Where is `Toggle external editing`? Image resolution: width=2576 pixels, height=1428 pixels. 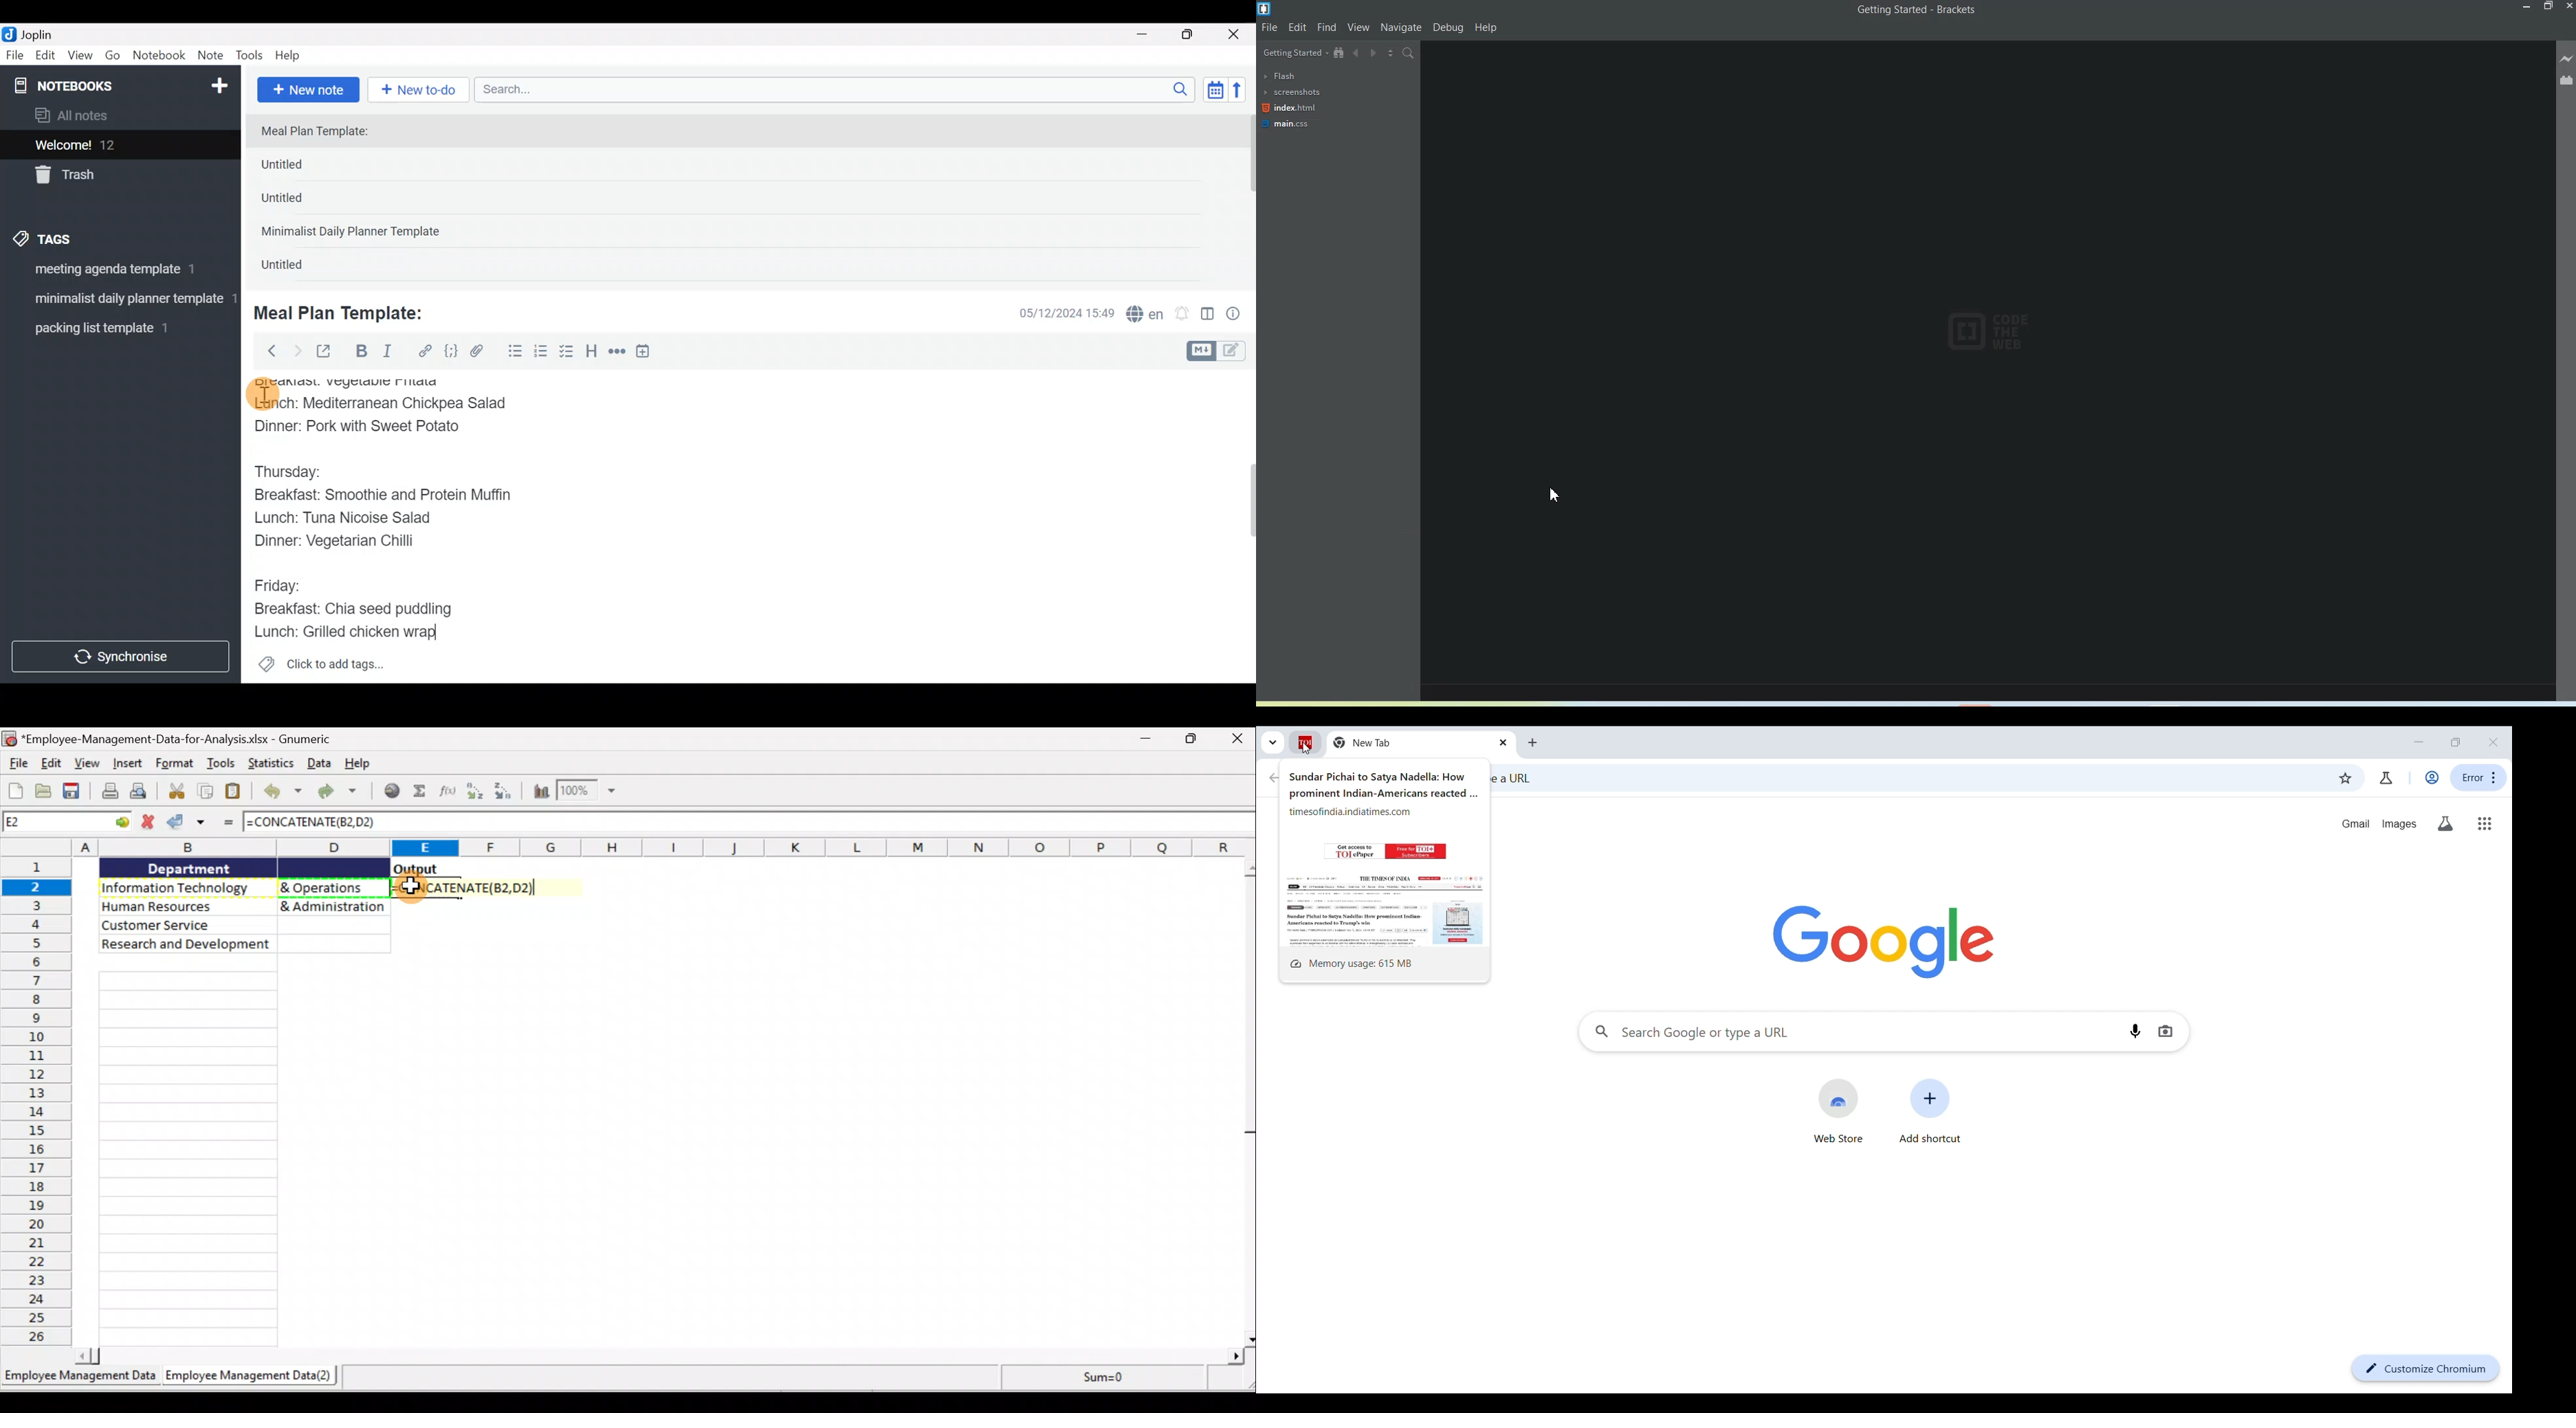
Toggle external editing is located at coordinates (328, 352).